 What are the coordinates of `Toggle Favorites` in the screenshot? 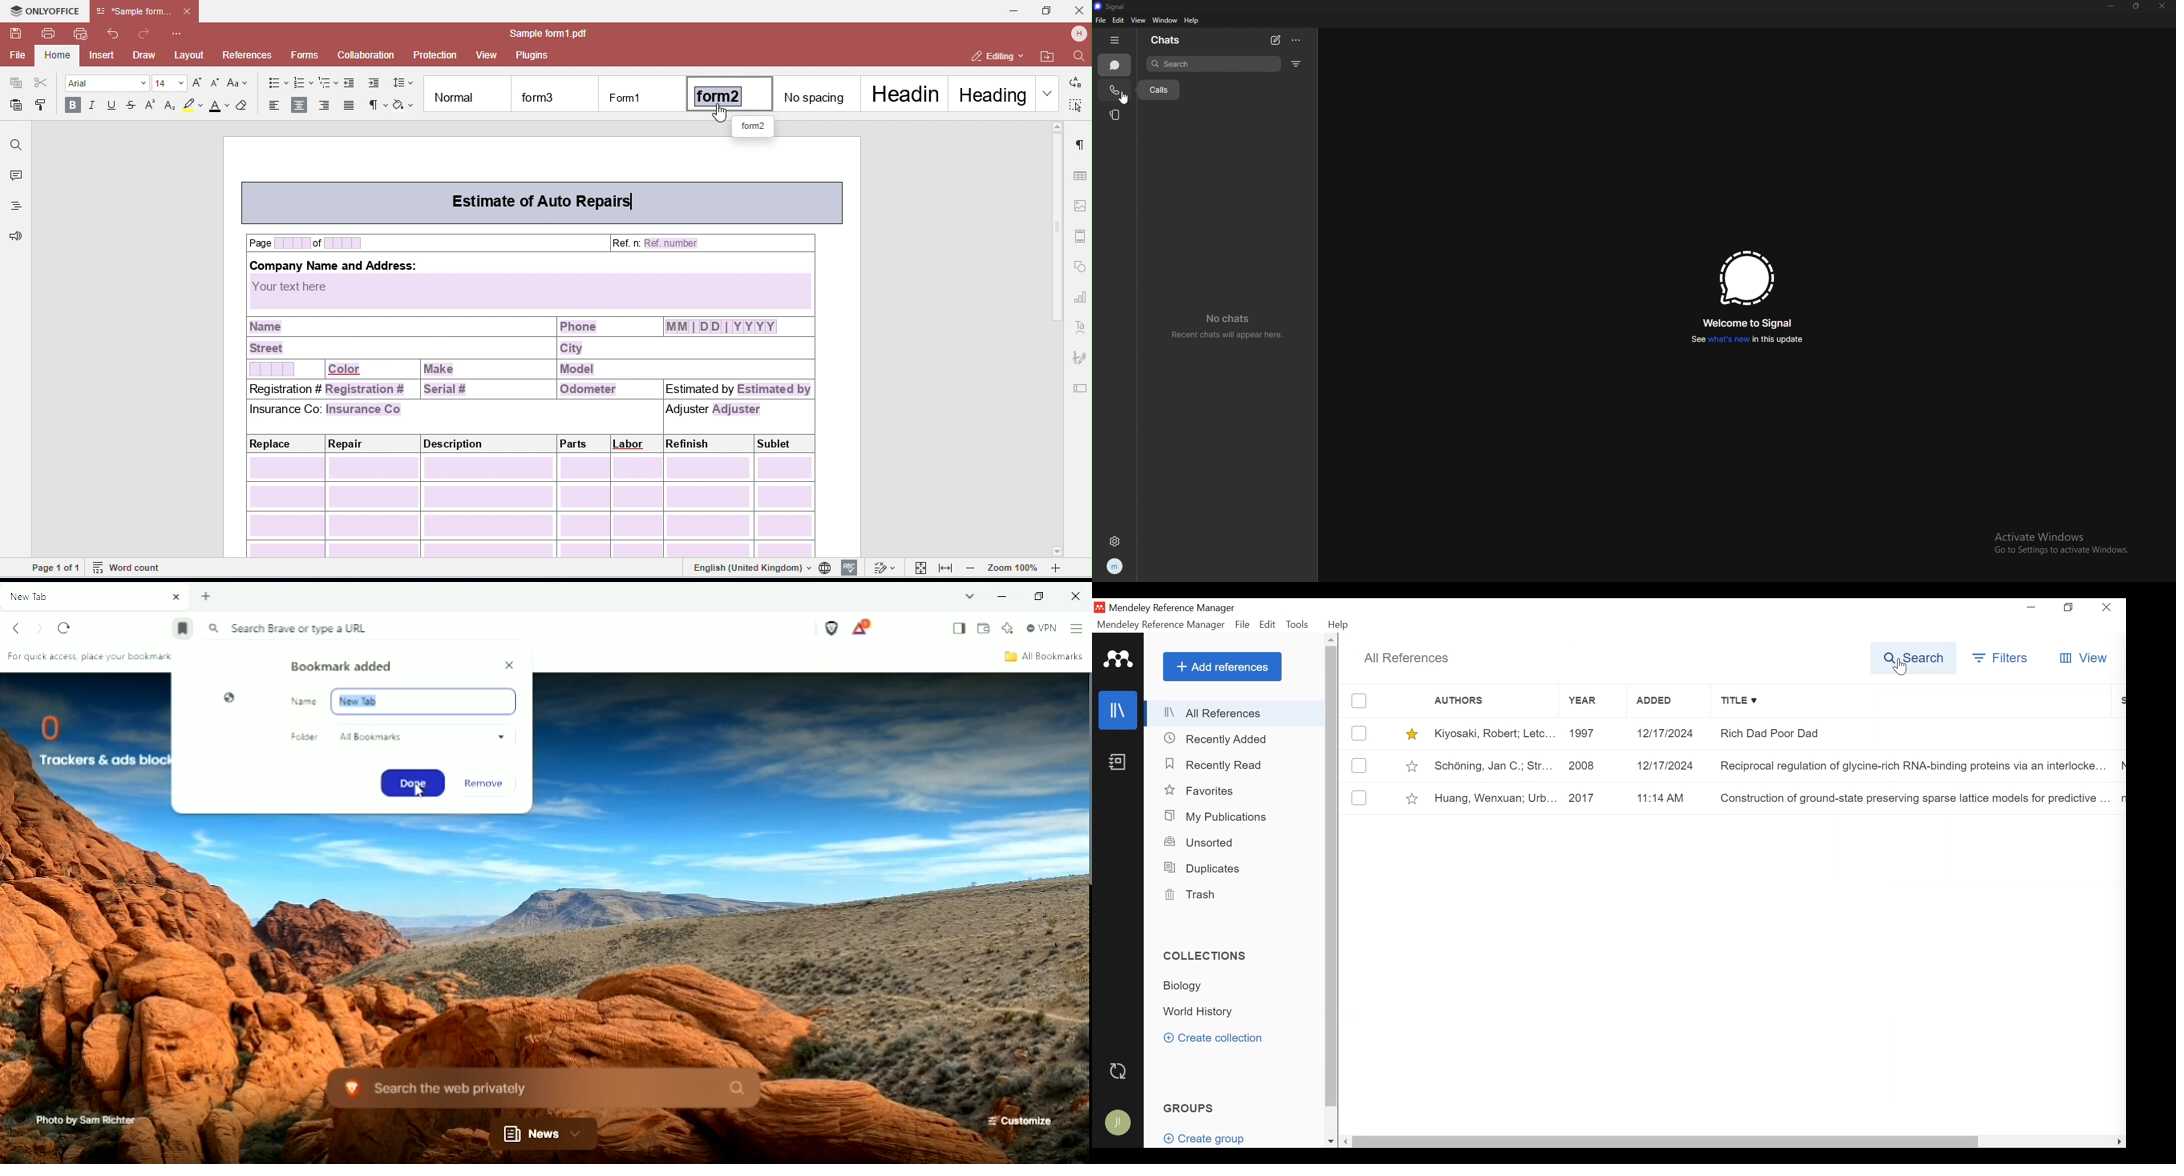 It's located at (1413, 765).